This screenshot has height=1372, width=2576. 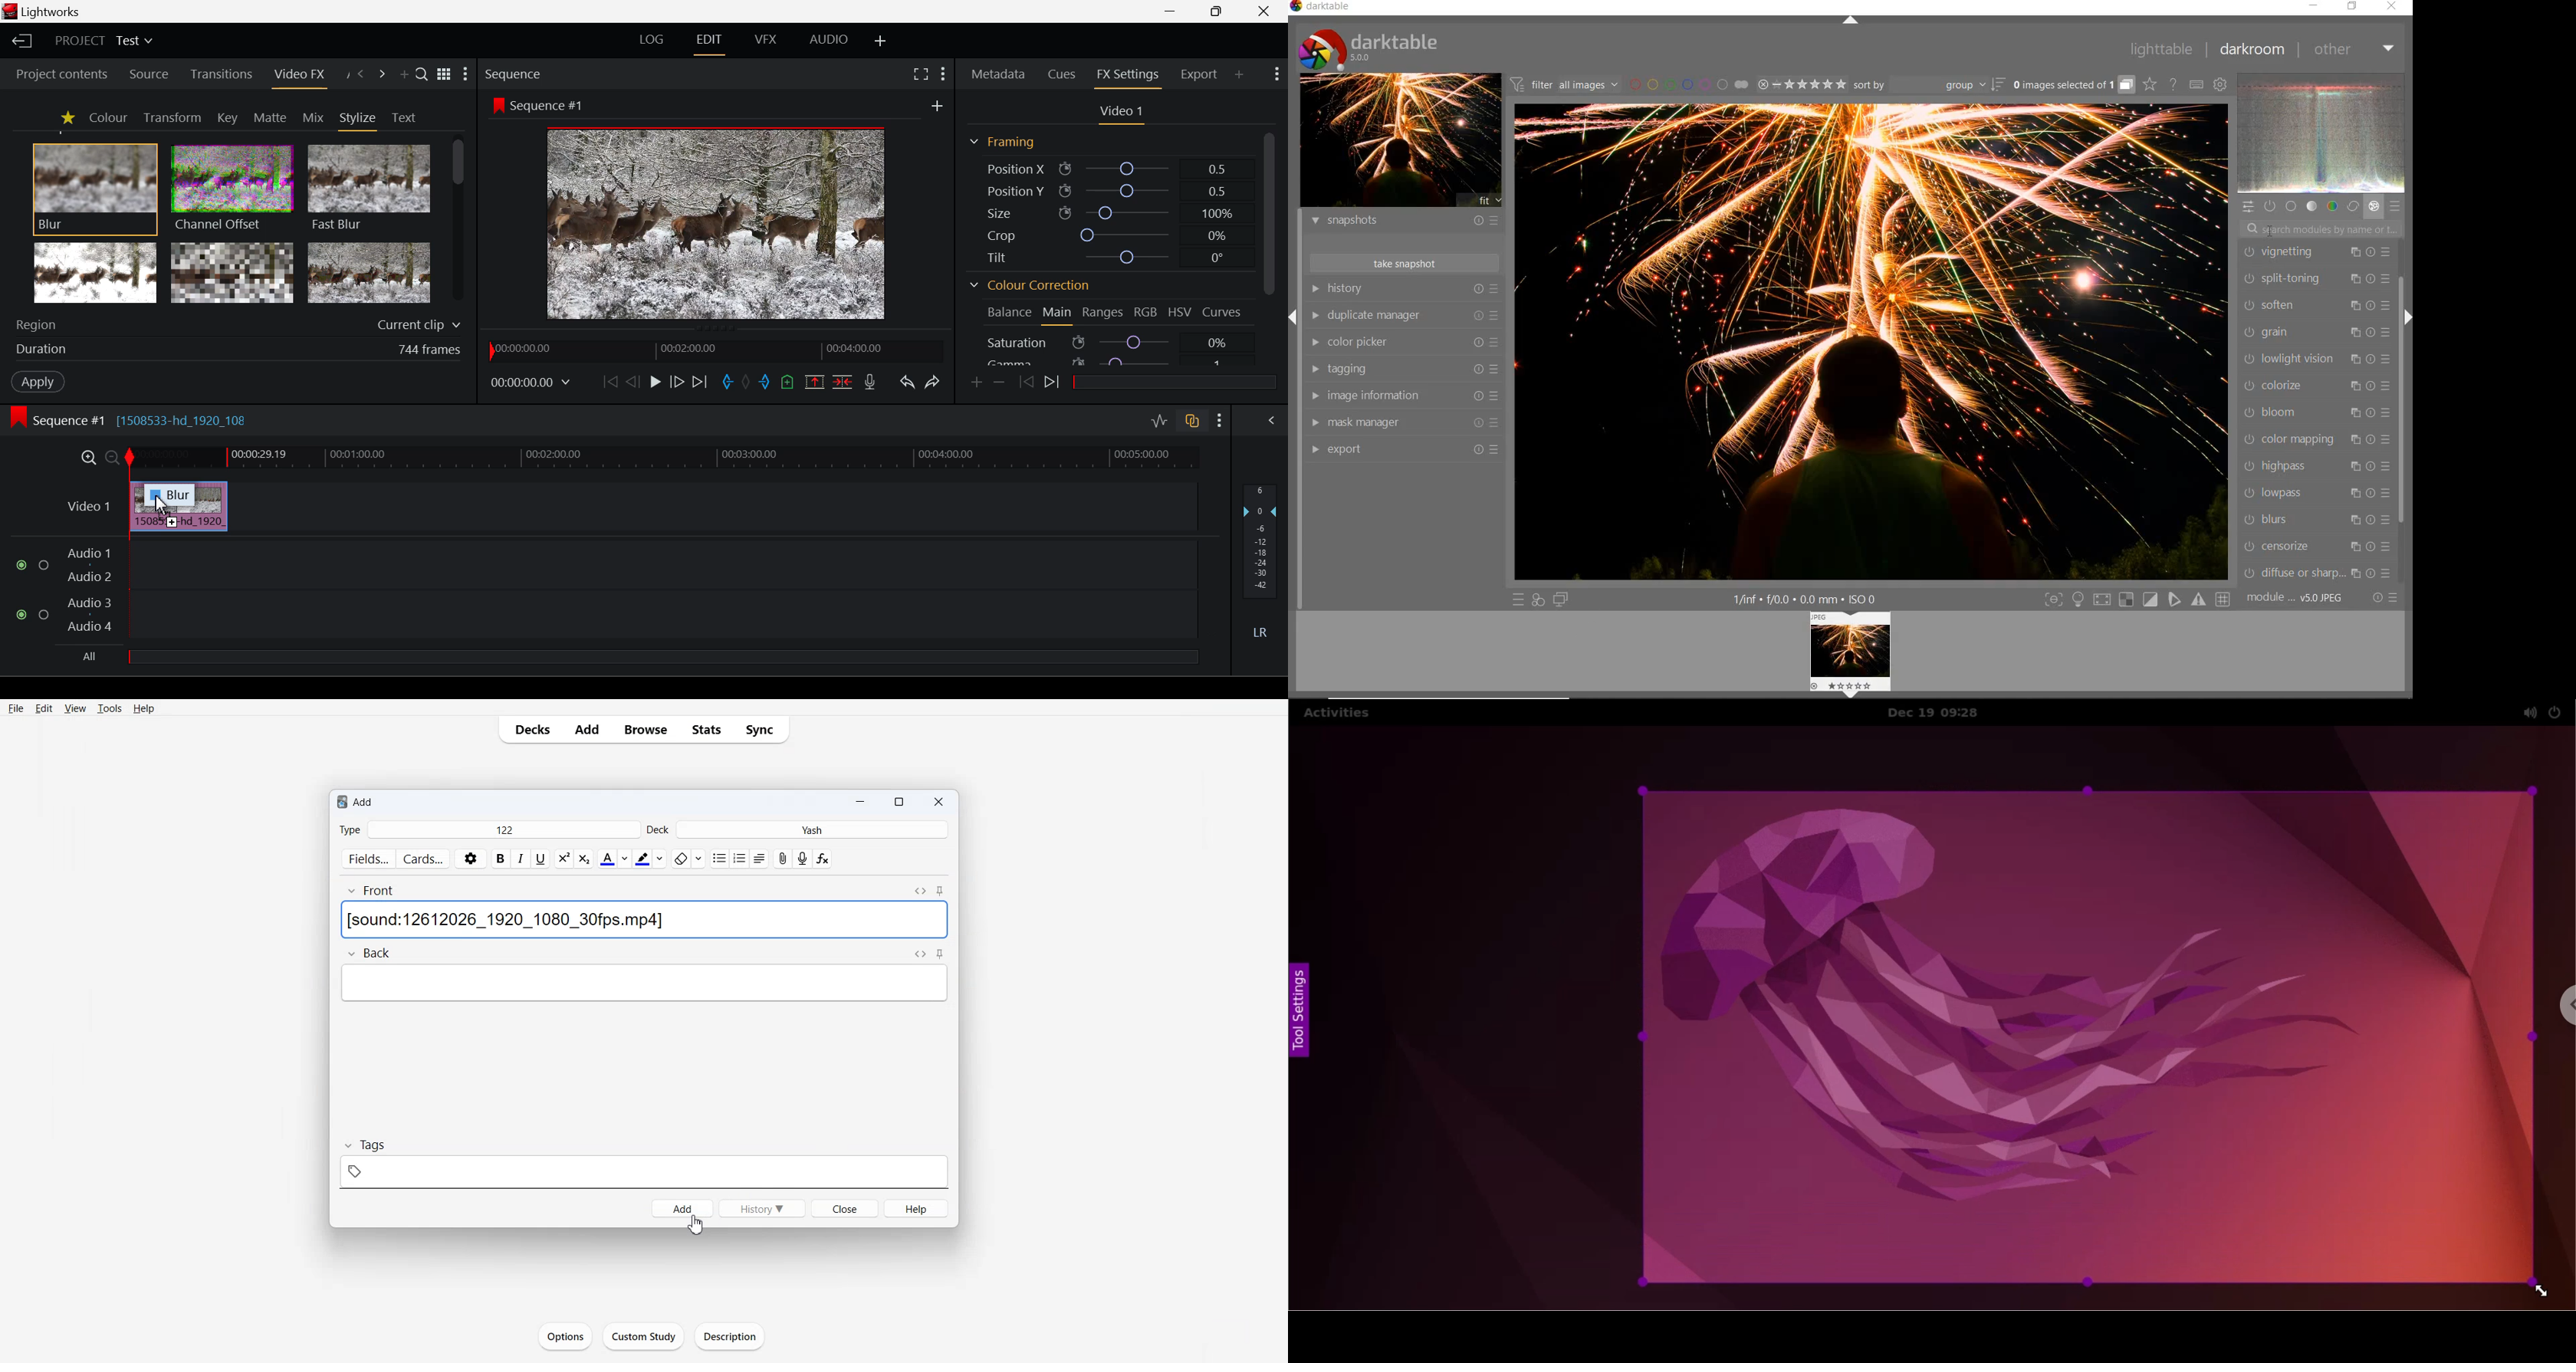 I want to click on Next keyframe, so click(x=1052, y=385).